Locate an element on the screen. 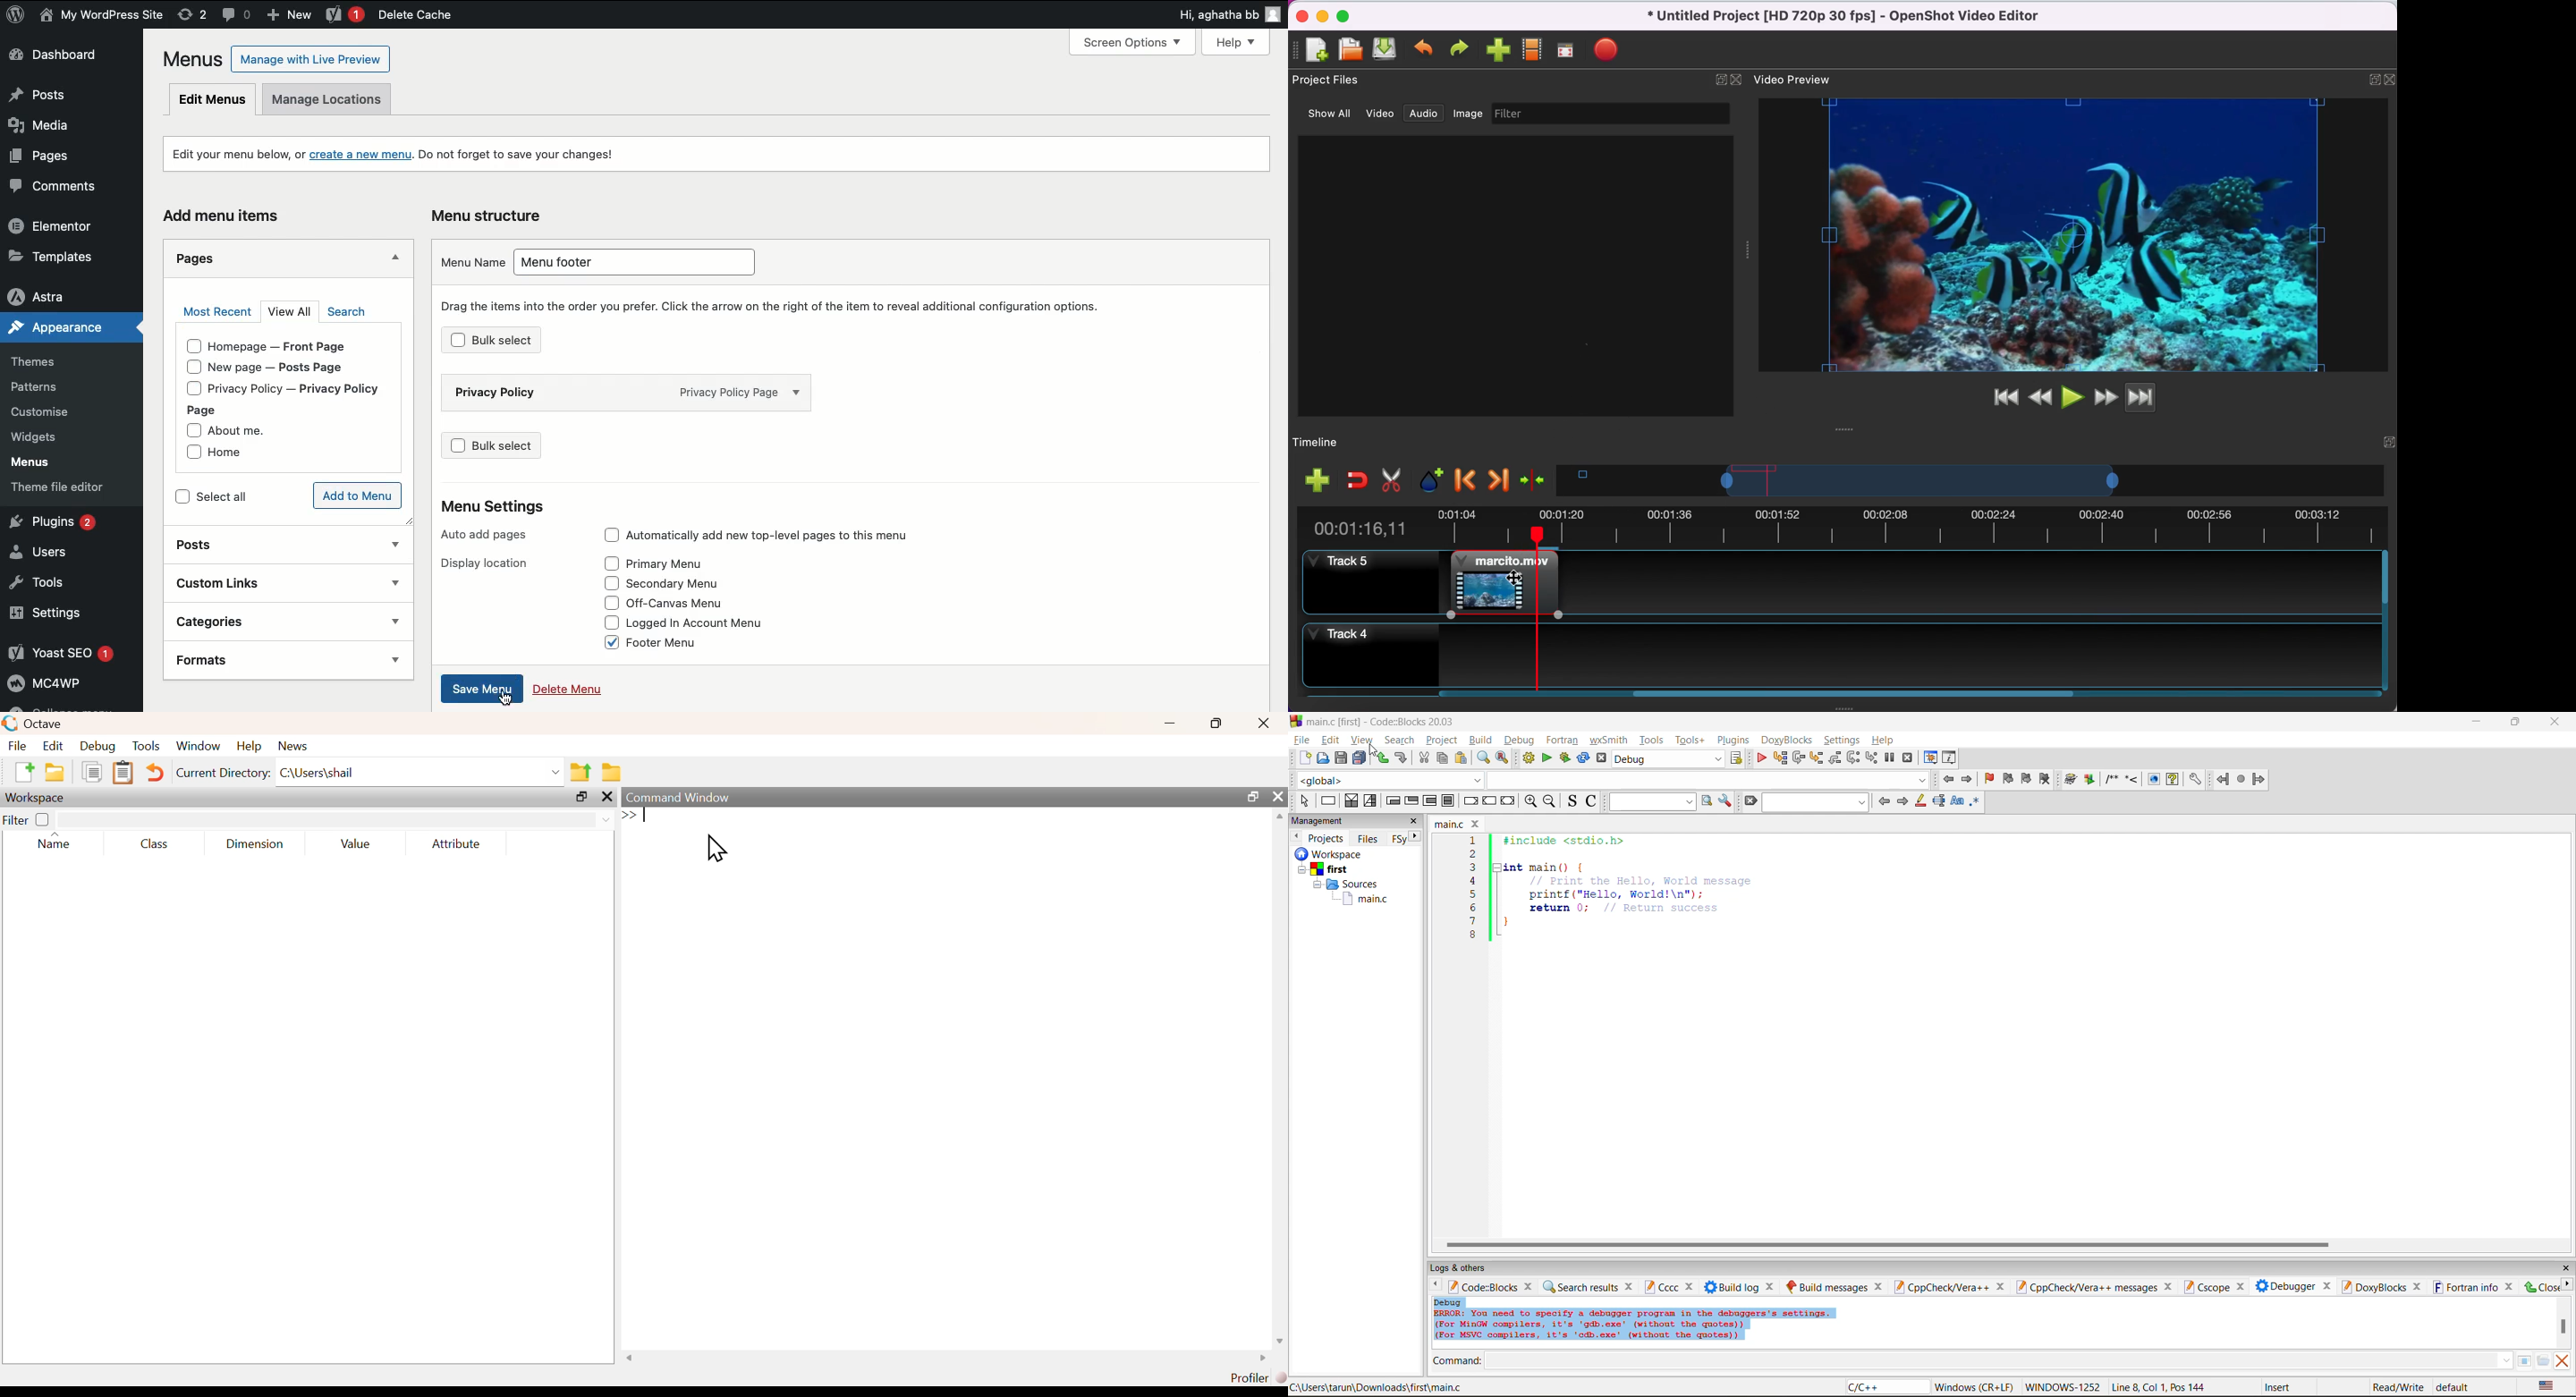 Image resolution: width=2576 pixels, height=1400 pixels. title - Untitled Project (HD 720p 30 fps)-OpenShot Video Editor is located at coordinates (1860, 18).